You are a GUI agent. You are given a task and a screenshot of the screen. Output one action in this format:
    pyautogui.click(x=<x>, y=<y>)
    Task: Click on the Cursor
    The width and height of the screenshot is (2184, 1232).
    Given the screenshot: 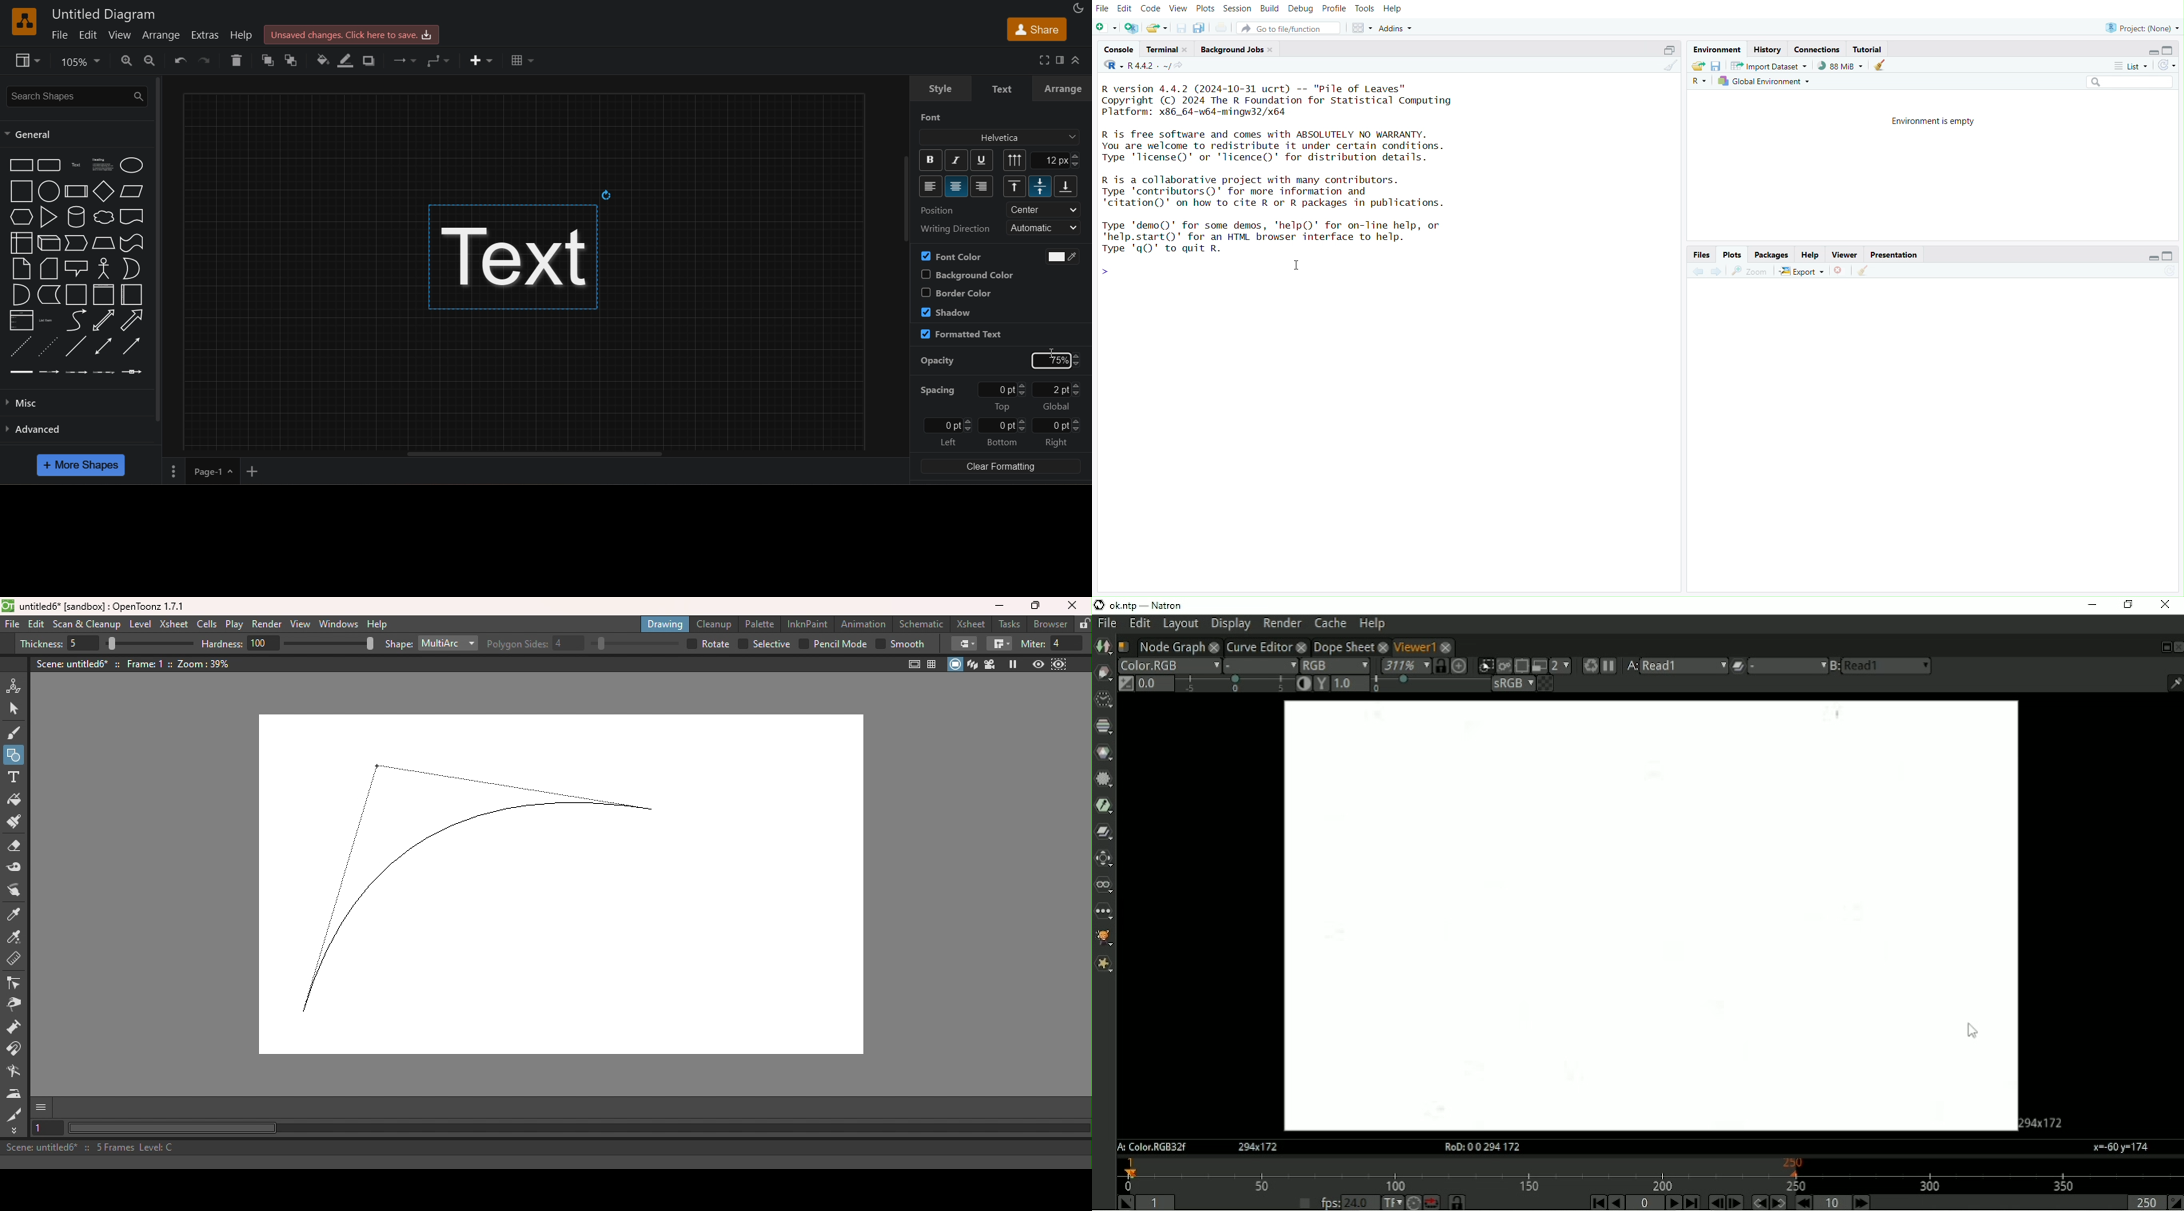 What is the action you would take?
    pyautogui.click(x=1300, y=267)
    